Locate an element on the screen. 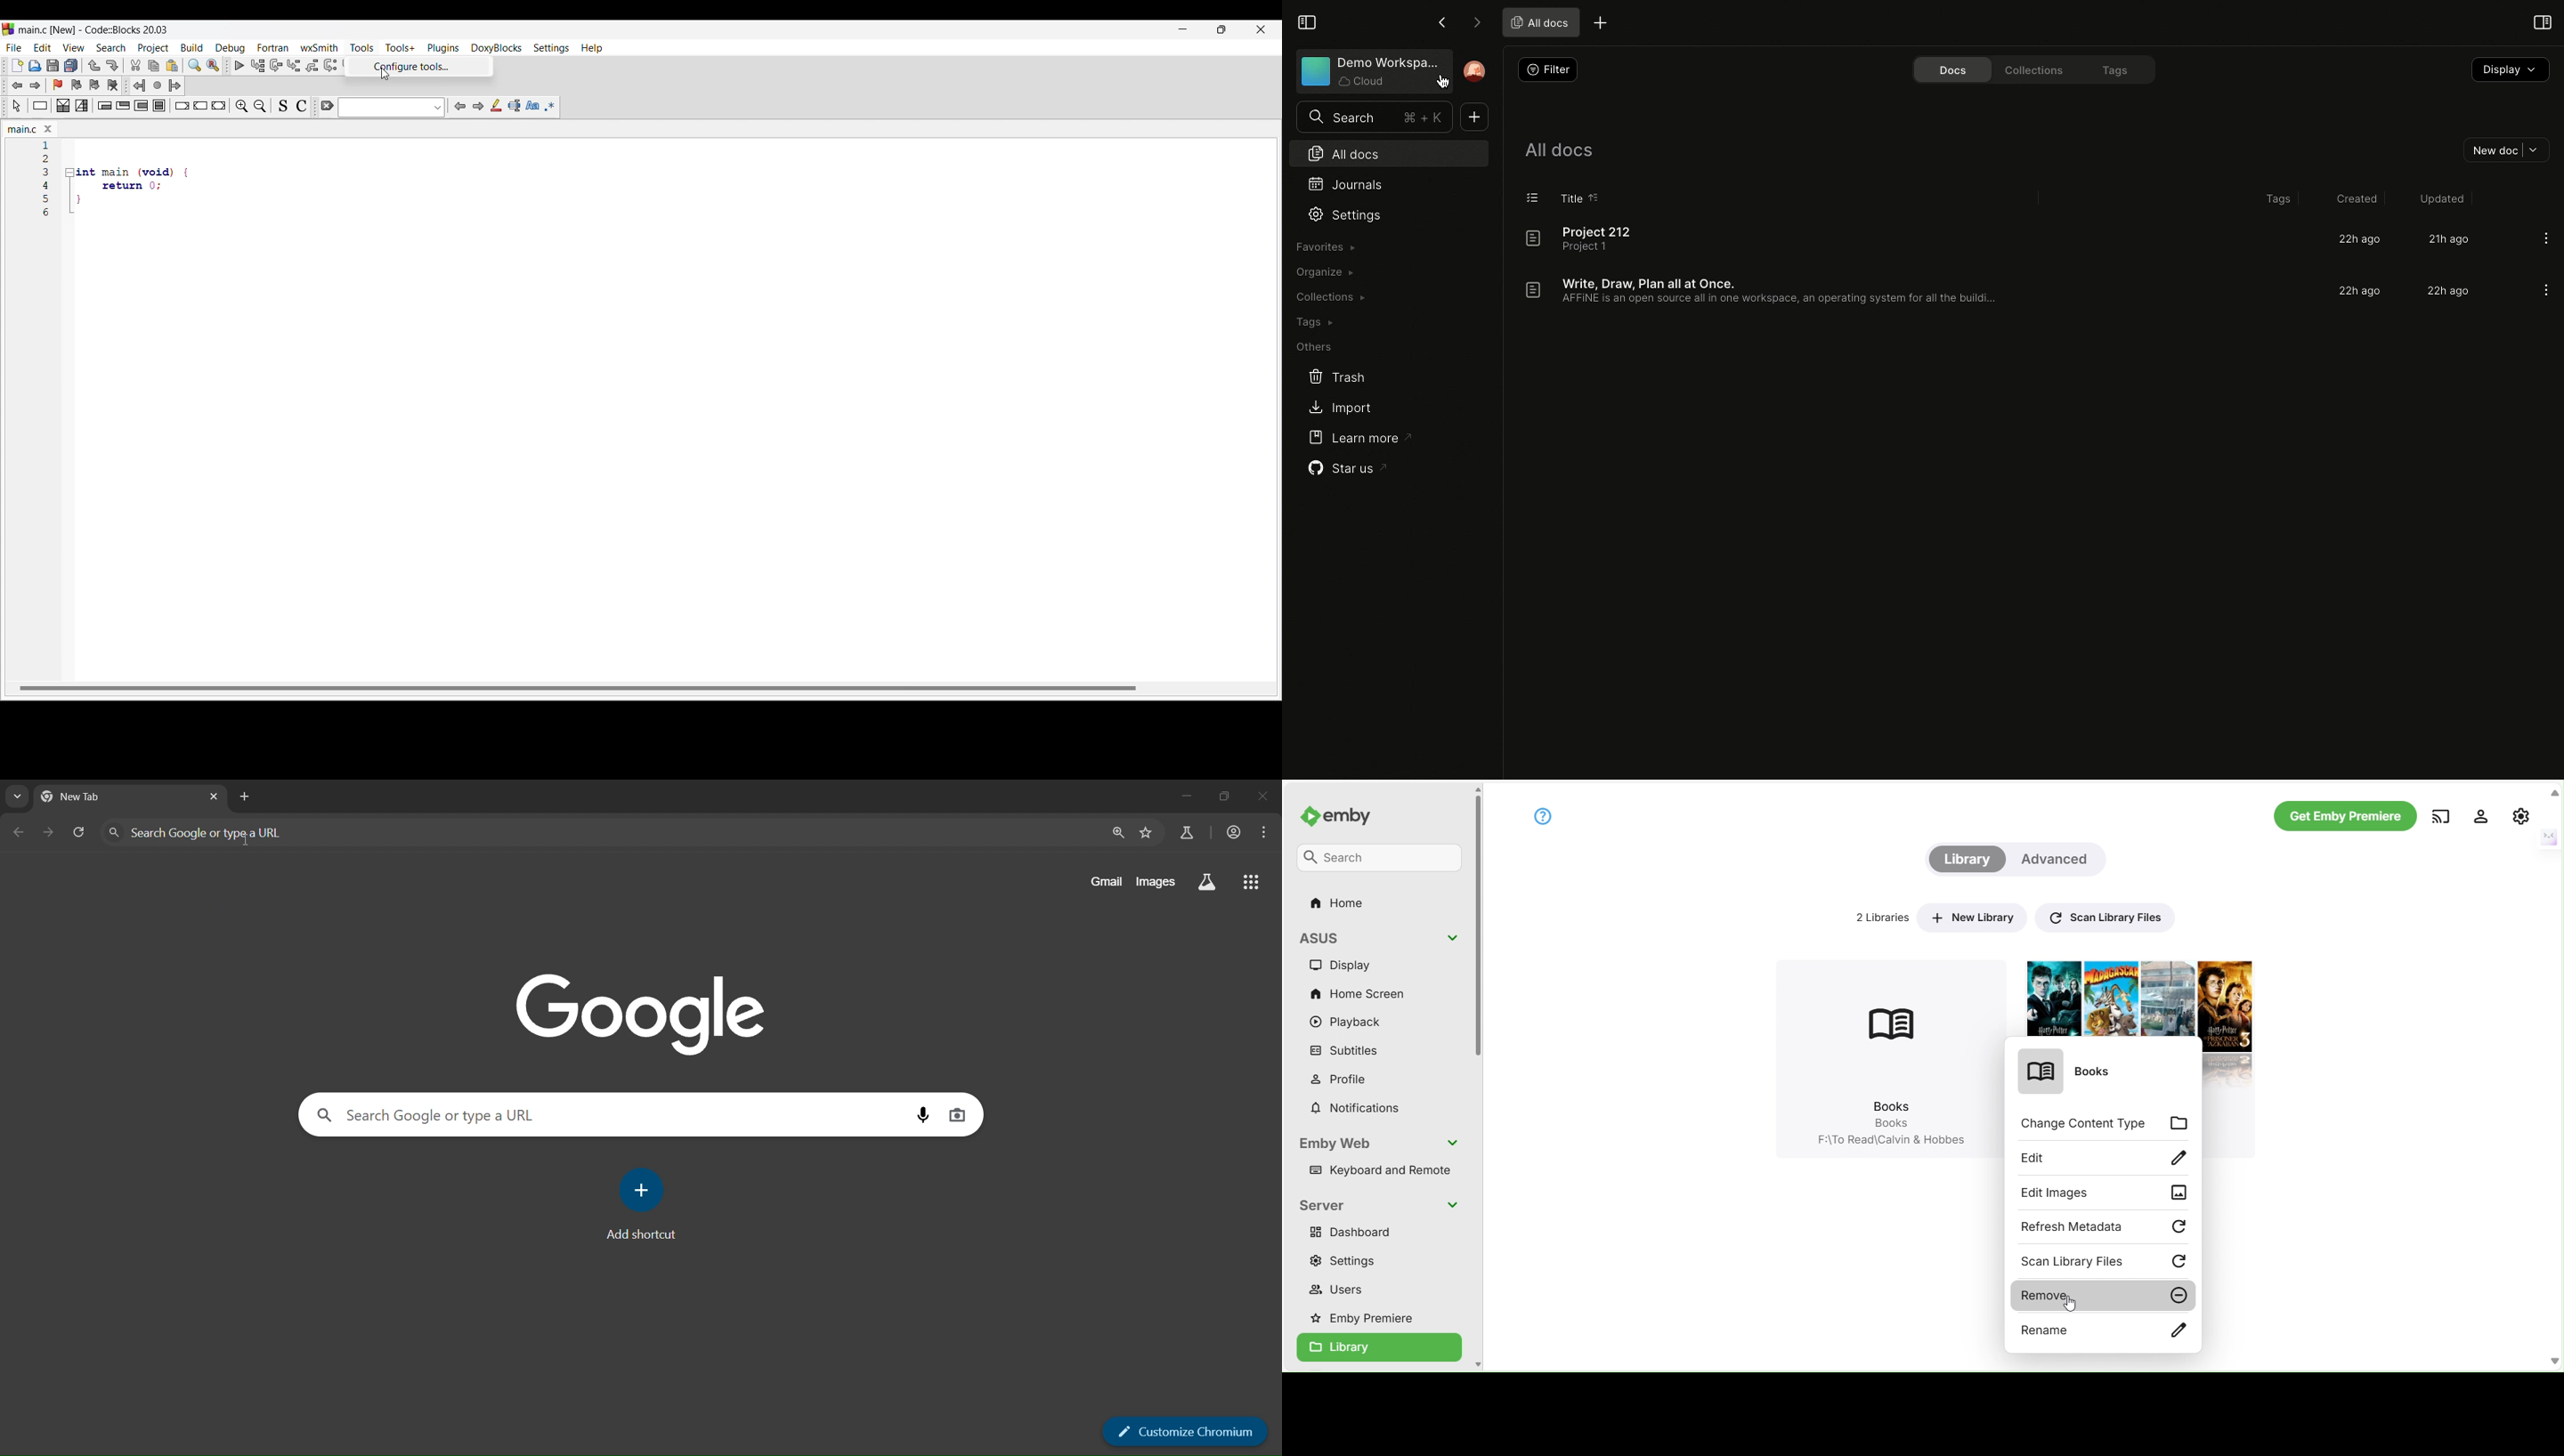  Find is located at coordinates (195, 65).